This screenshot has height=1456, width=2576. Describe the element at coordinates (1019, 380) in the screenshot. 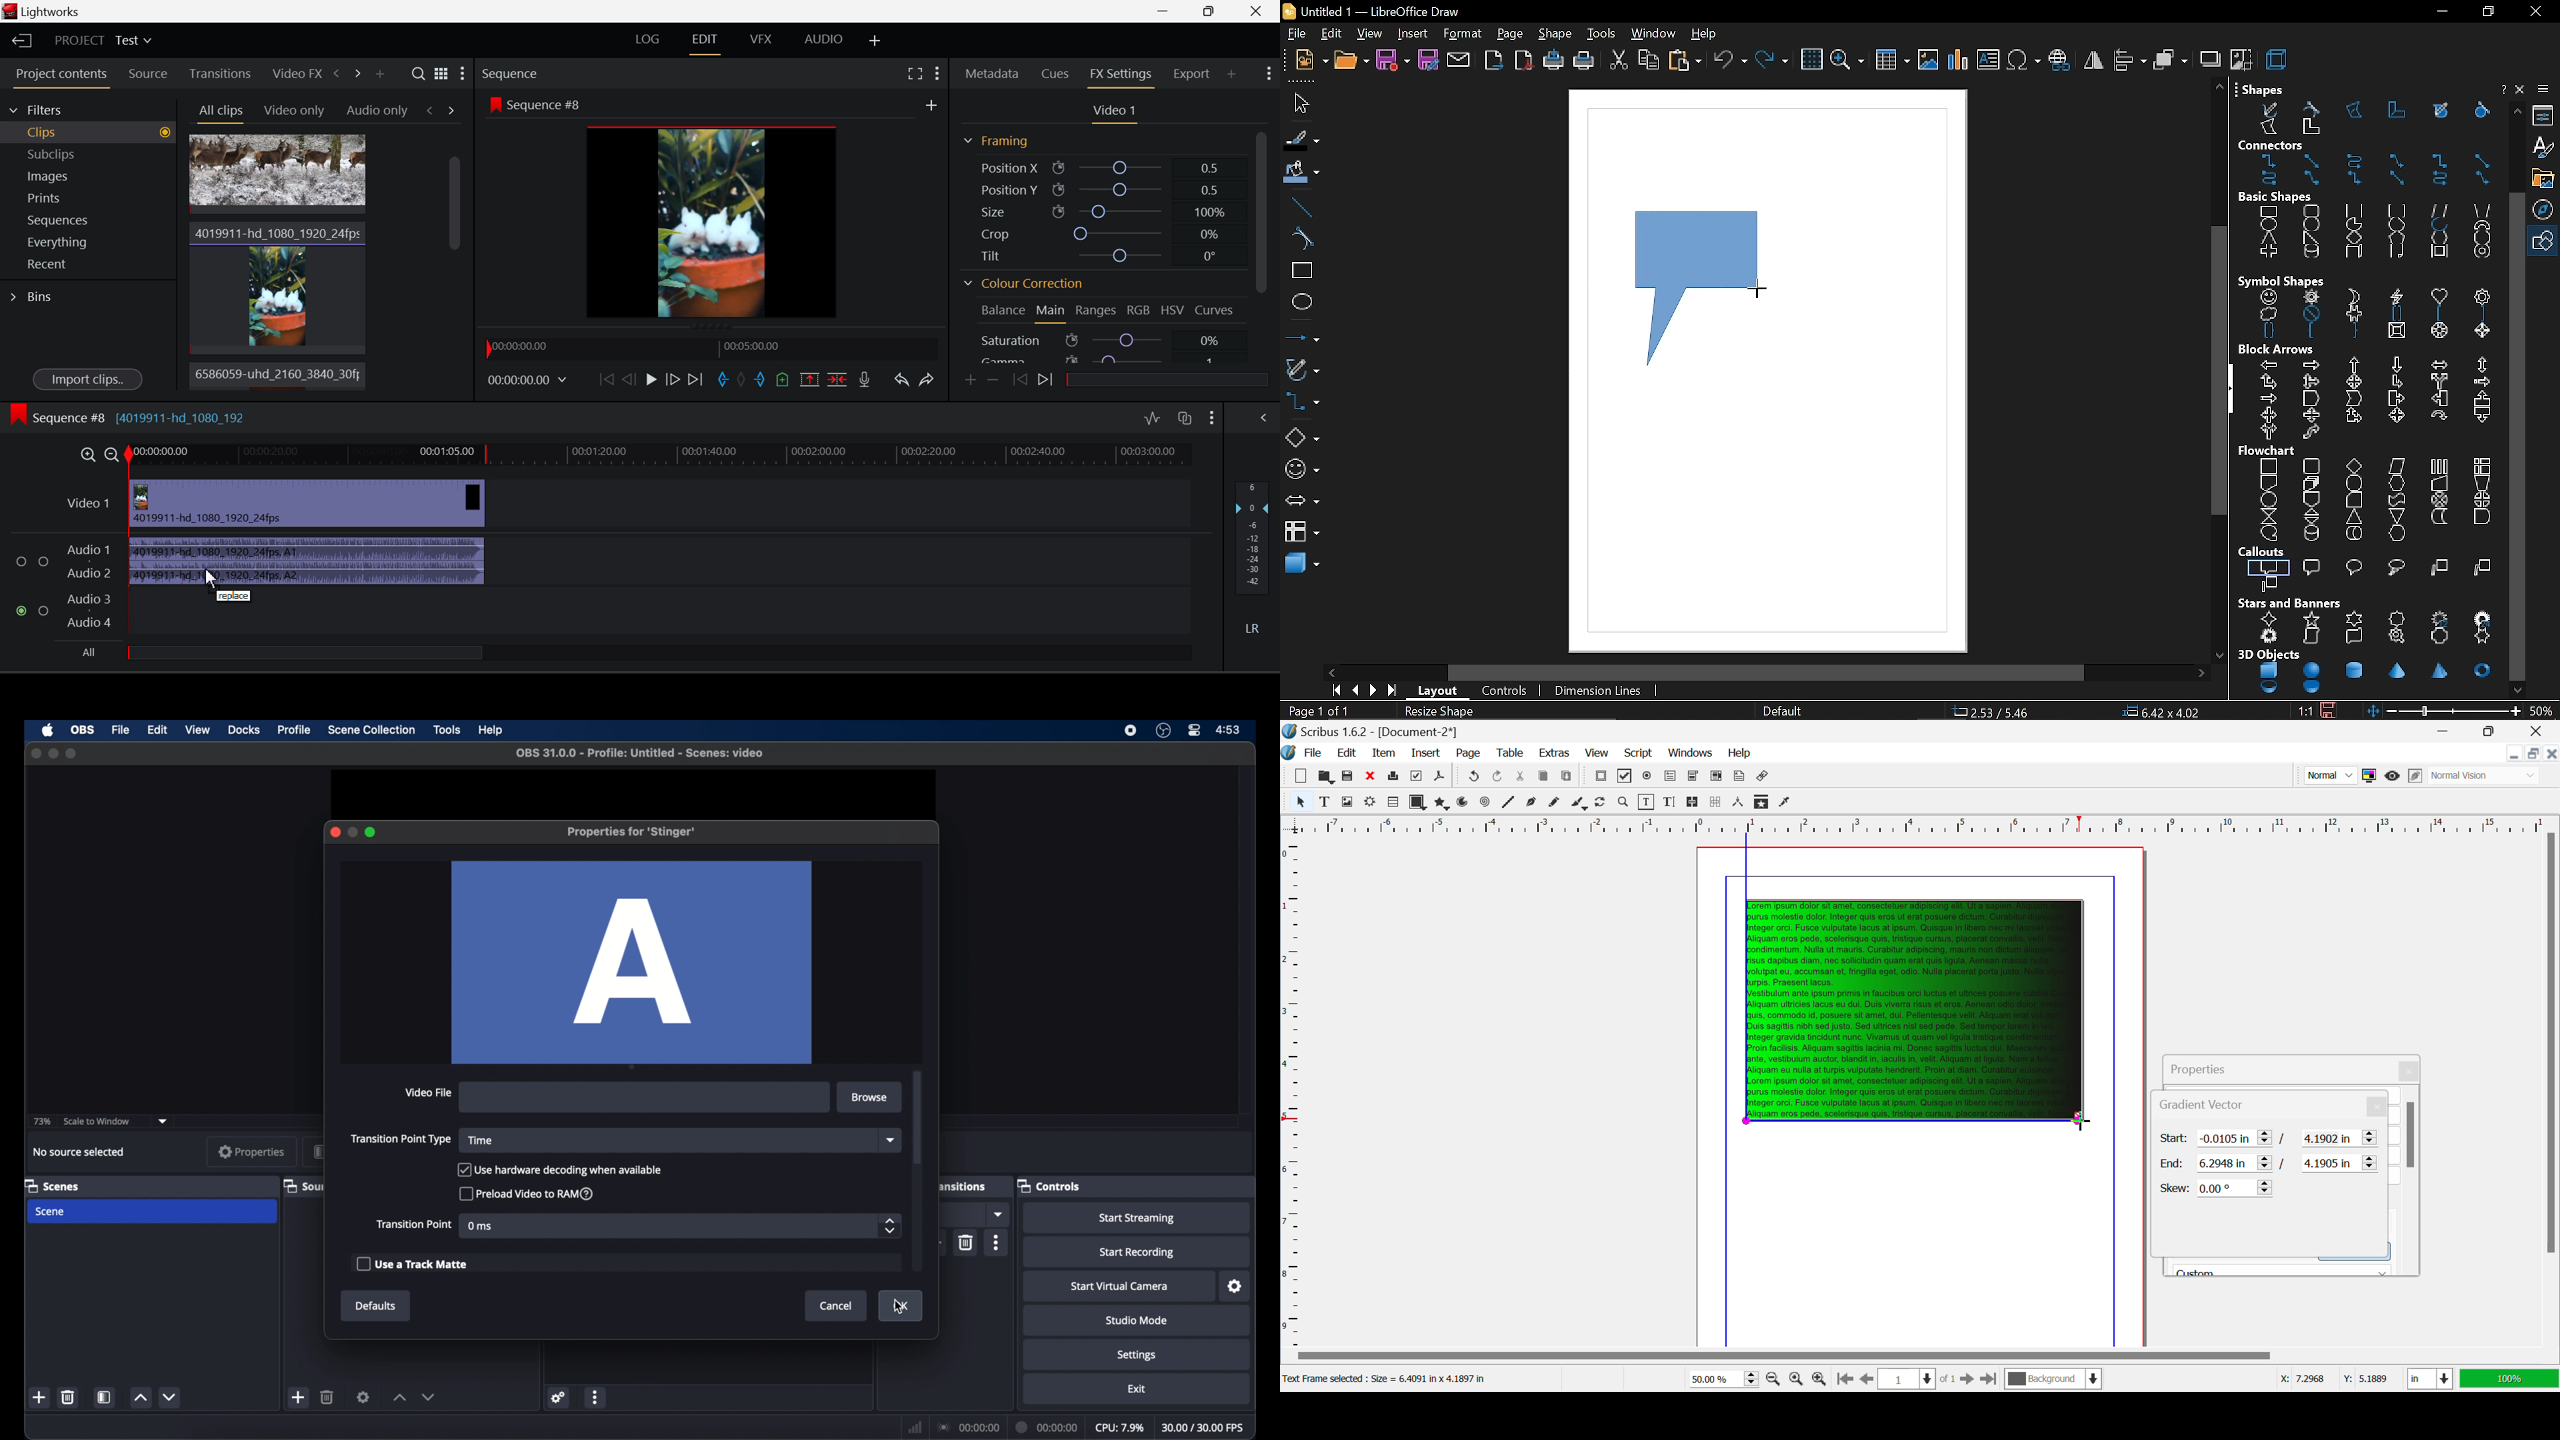

I see `Previous keyframe` at that location.